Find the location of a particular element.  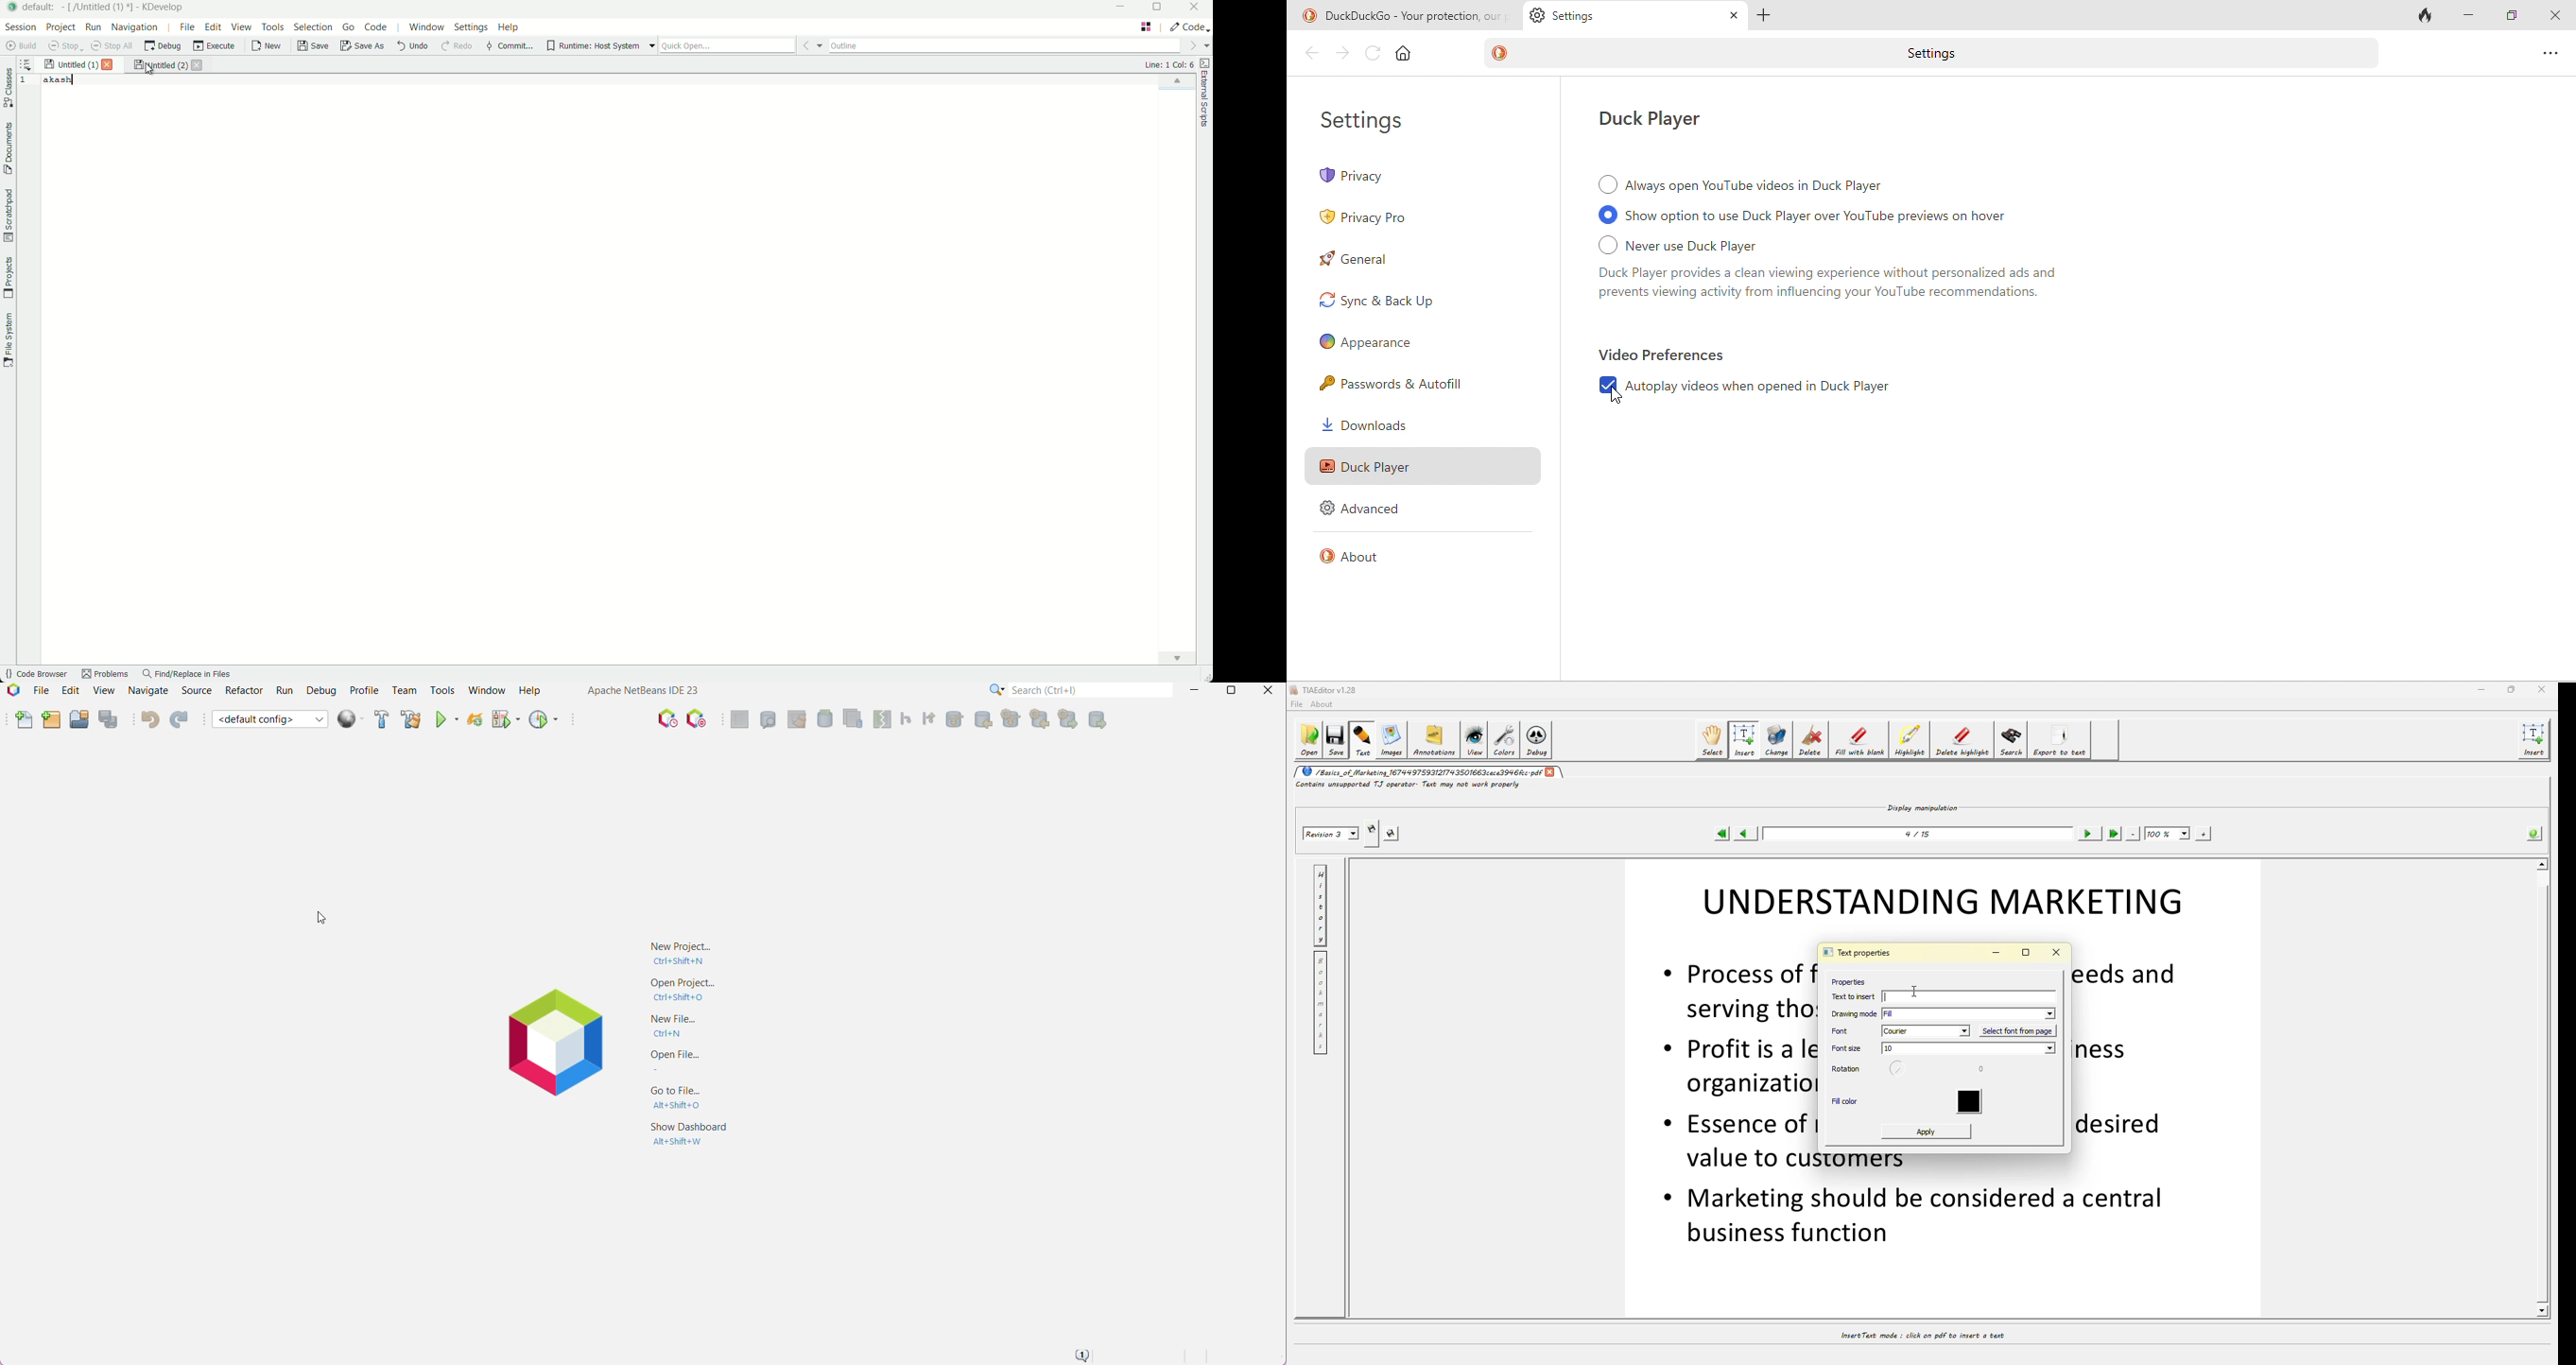

Clean and Build Main Project is located at coordinates (411, 720).